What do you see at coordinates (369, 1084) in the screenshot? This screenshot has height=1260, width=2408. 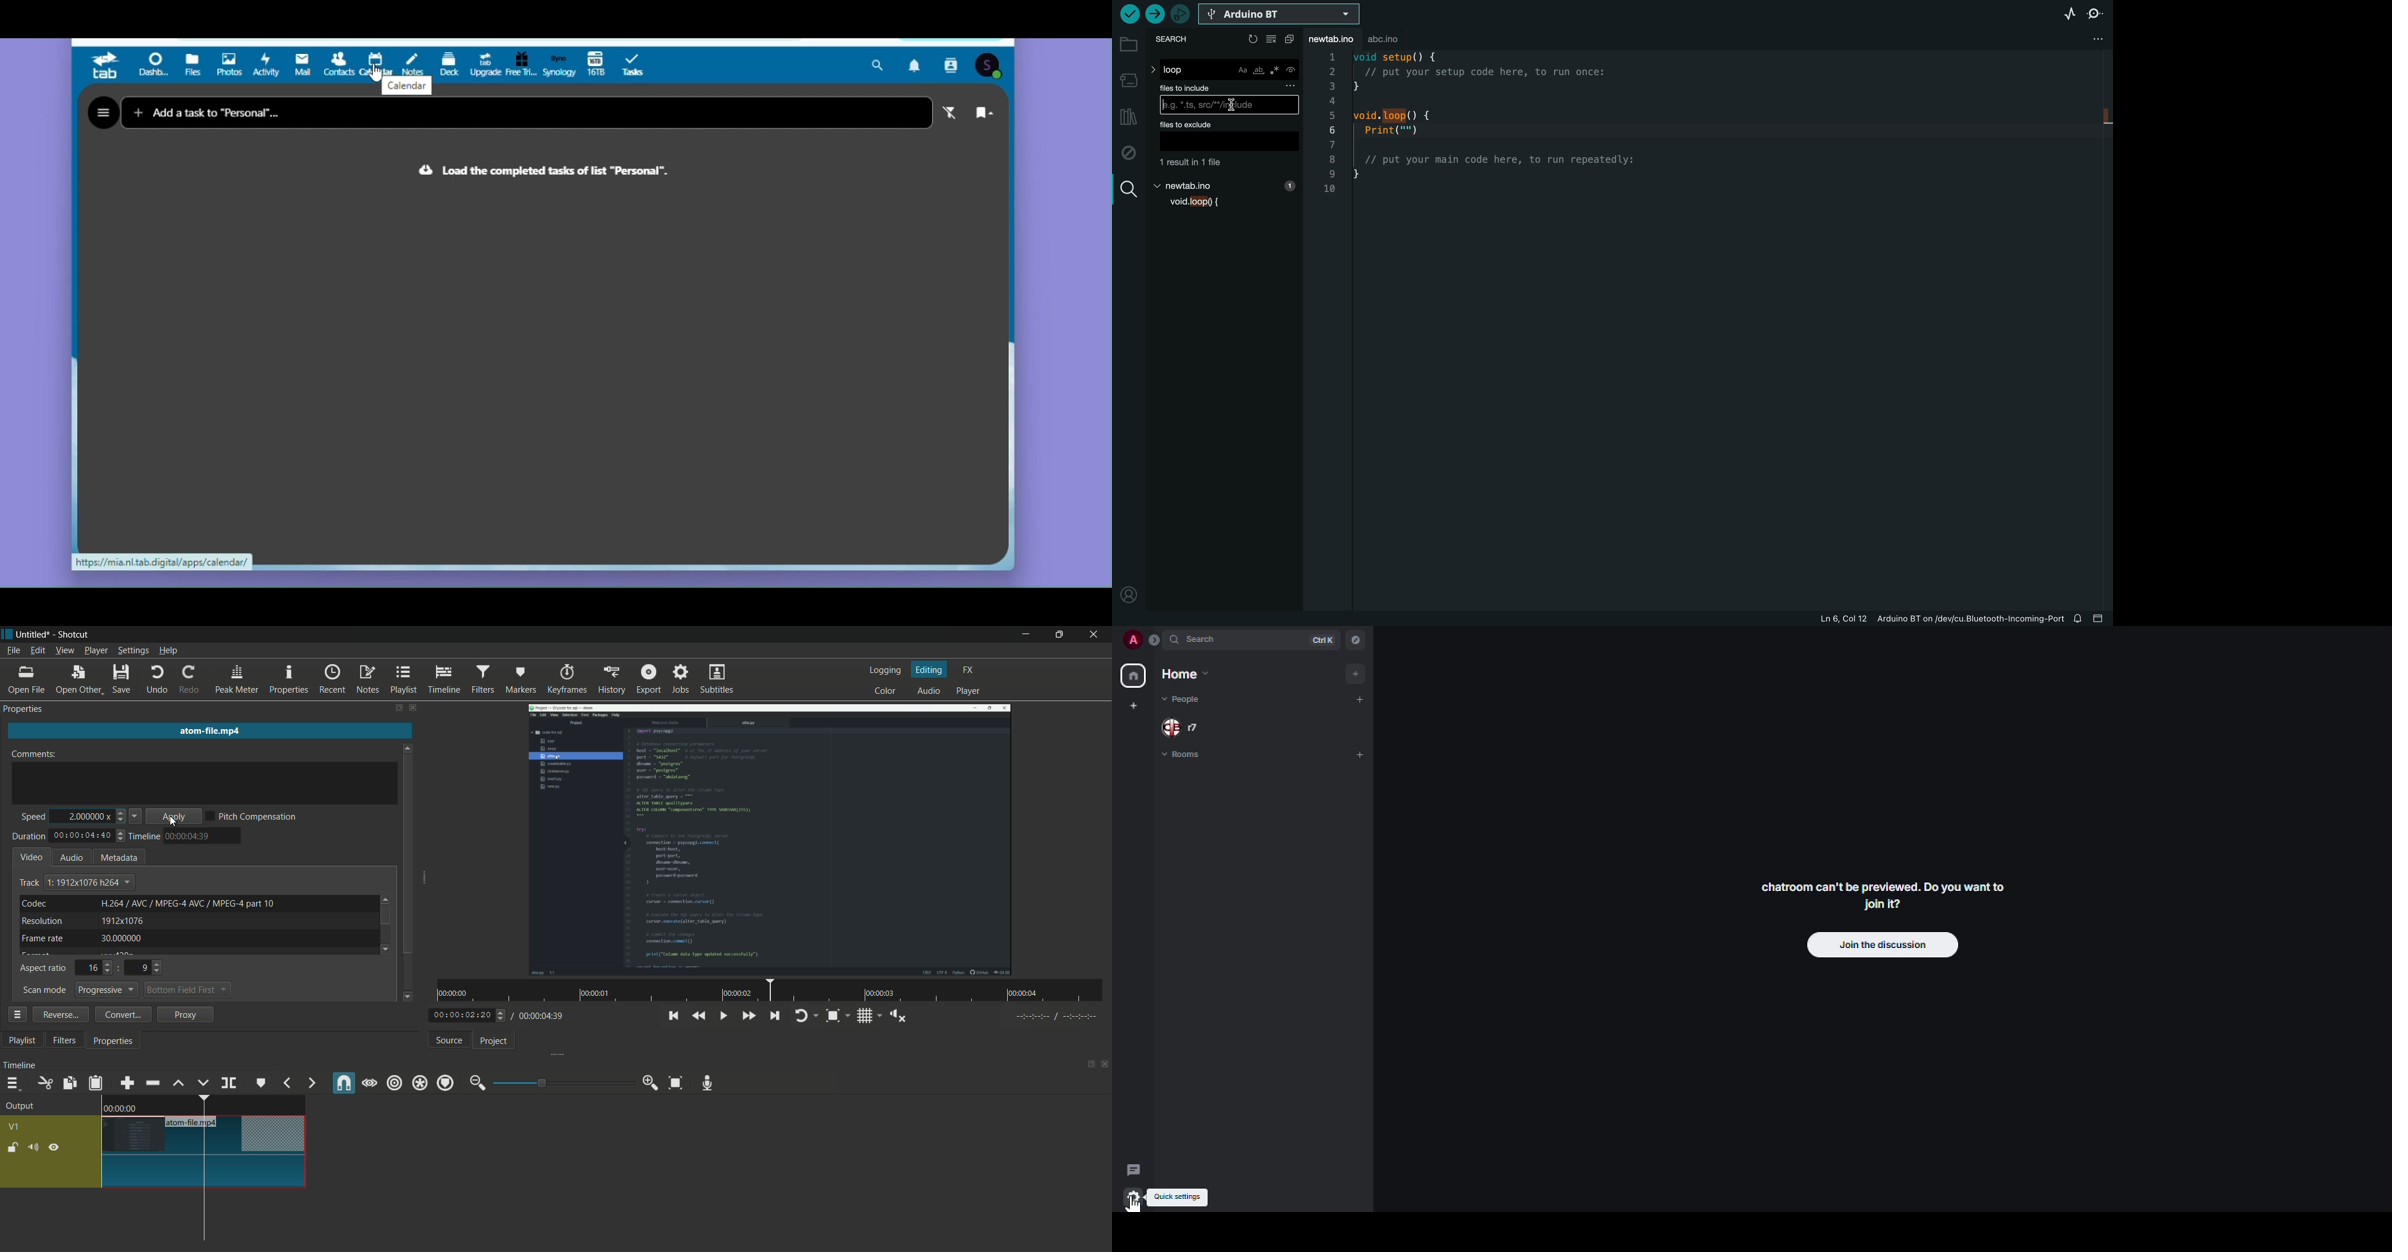 I see `scrub while dragging` at bounding box center [369, 1084].